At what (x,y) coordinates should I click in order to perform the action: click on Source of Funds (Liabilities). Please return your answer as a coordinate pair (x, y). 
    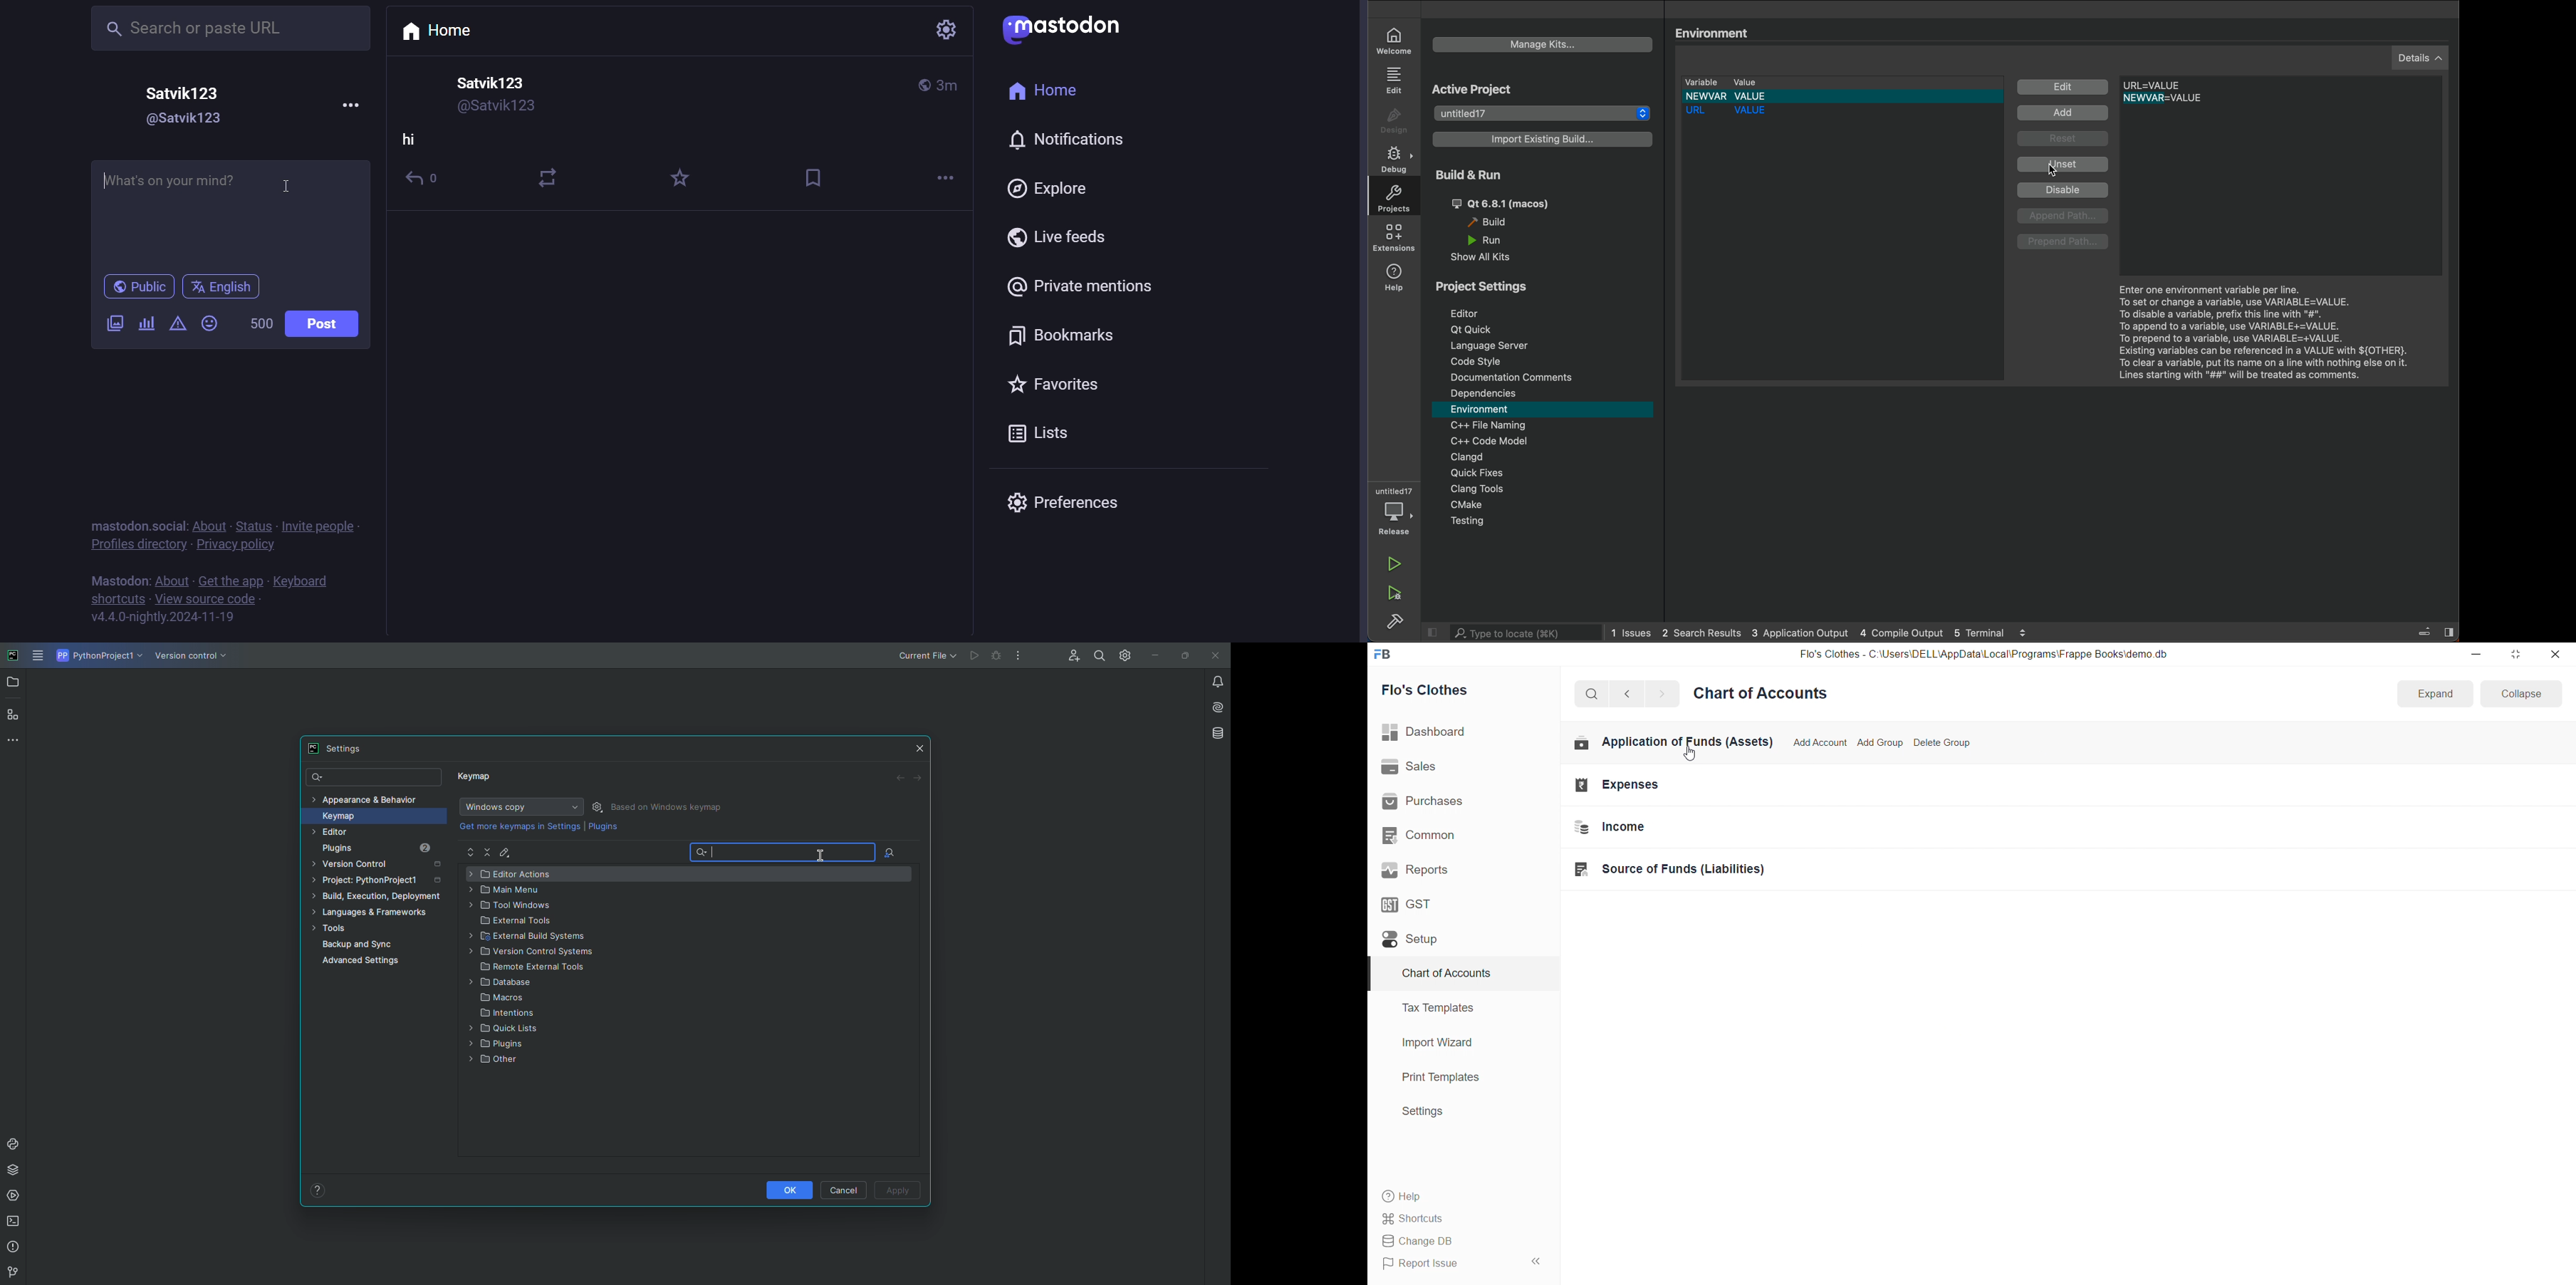
    Looking at the image, I should click on (1672, 871).